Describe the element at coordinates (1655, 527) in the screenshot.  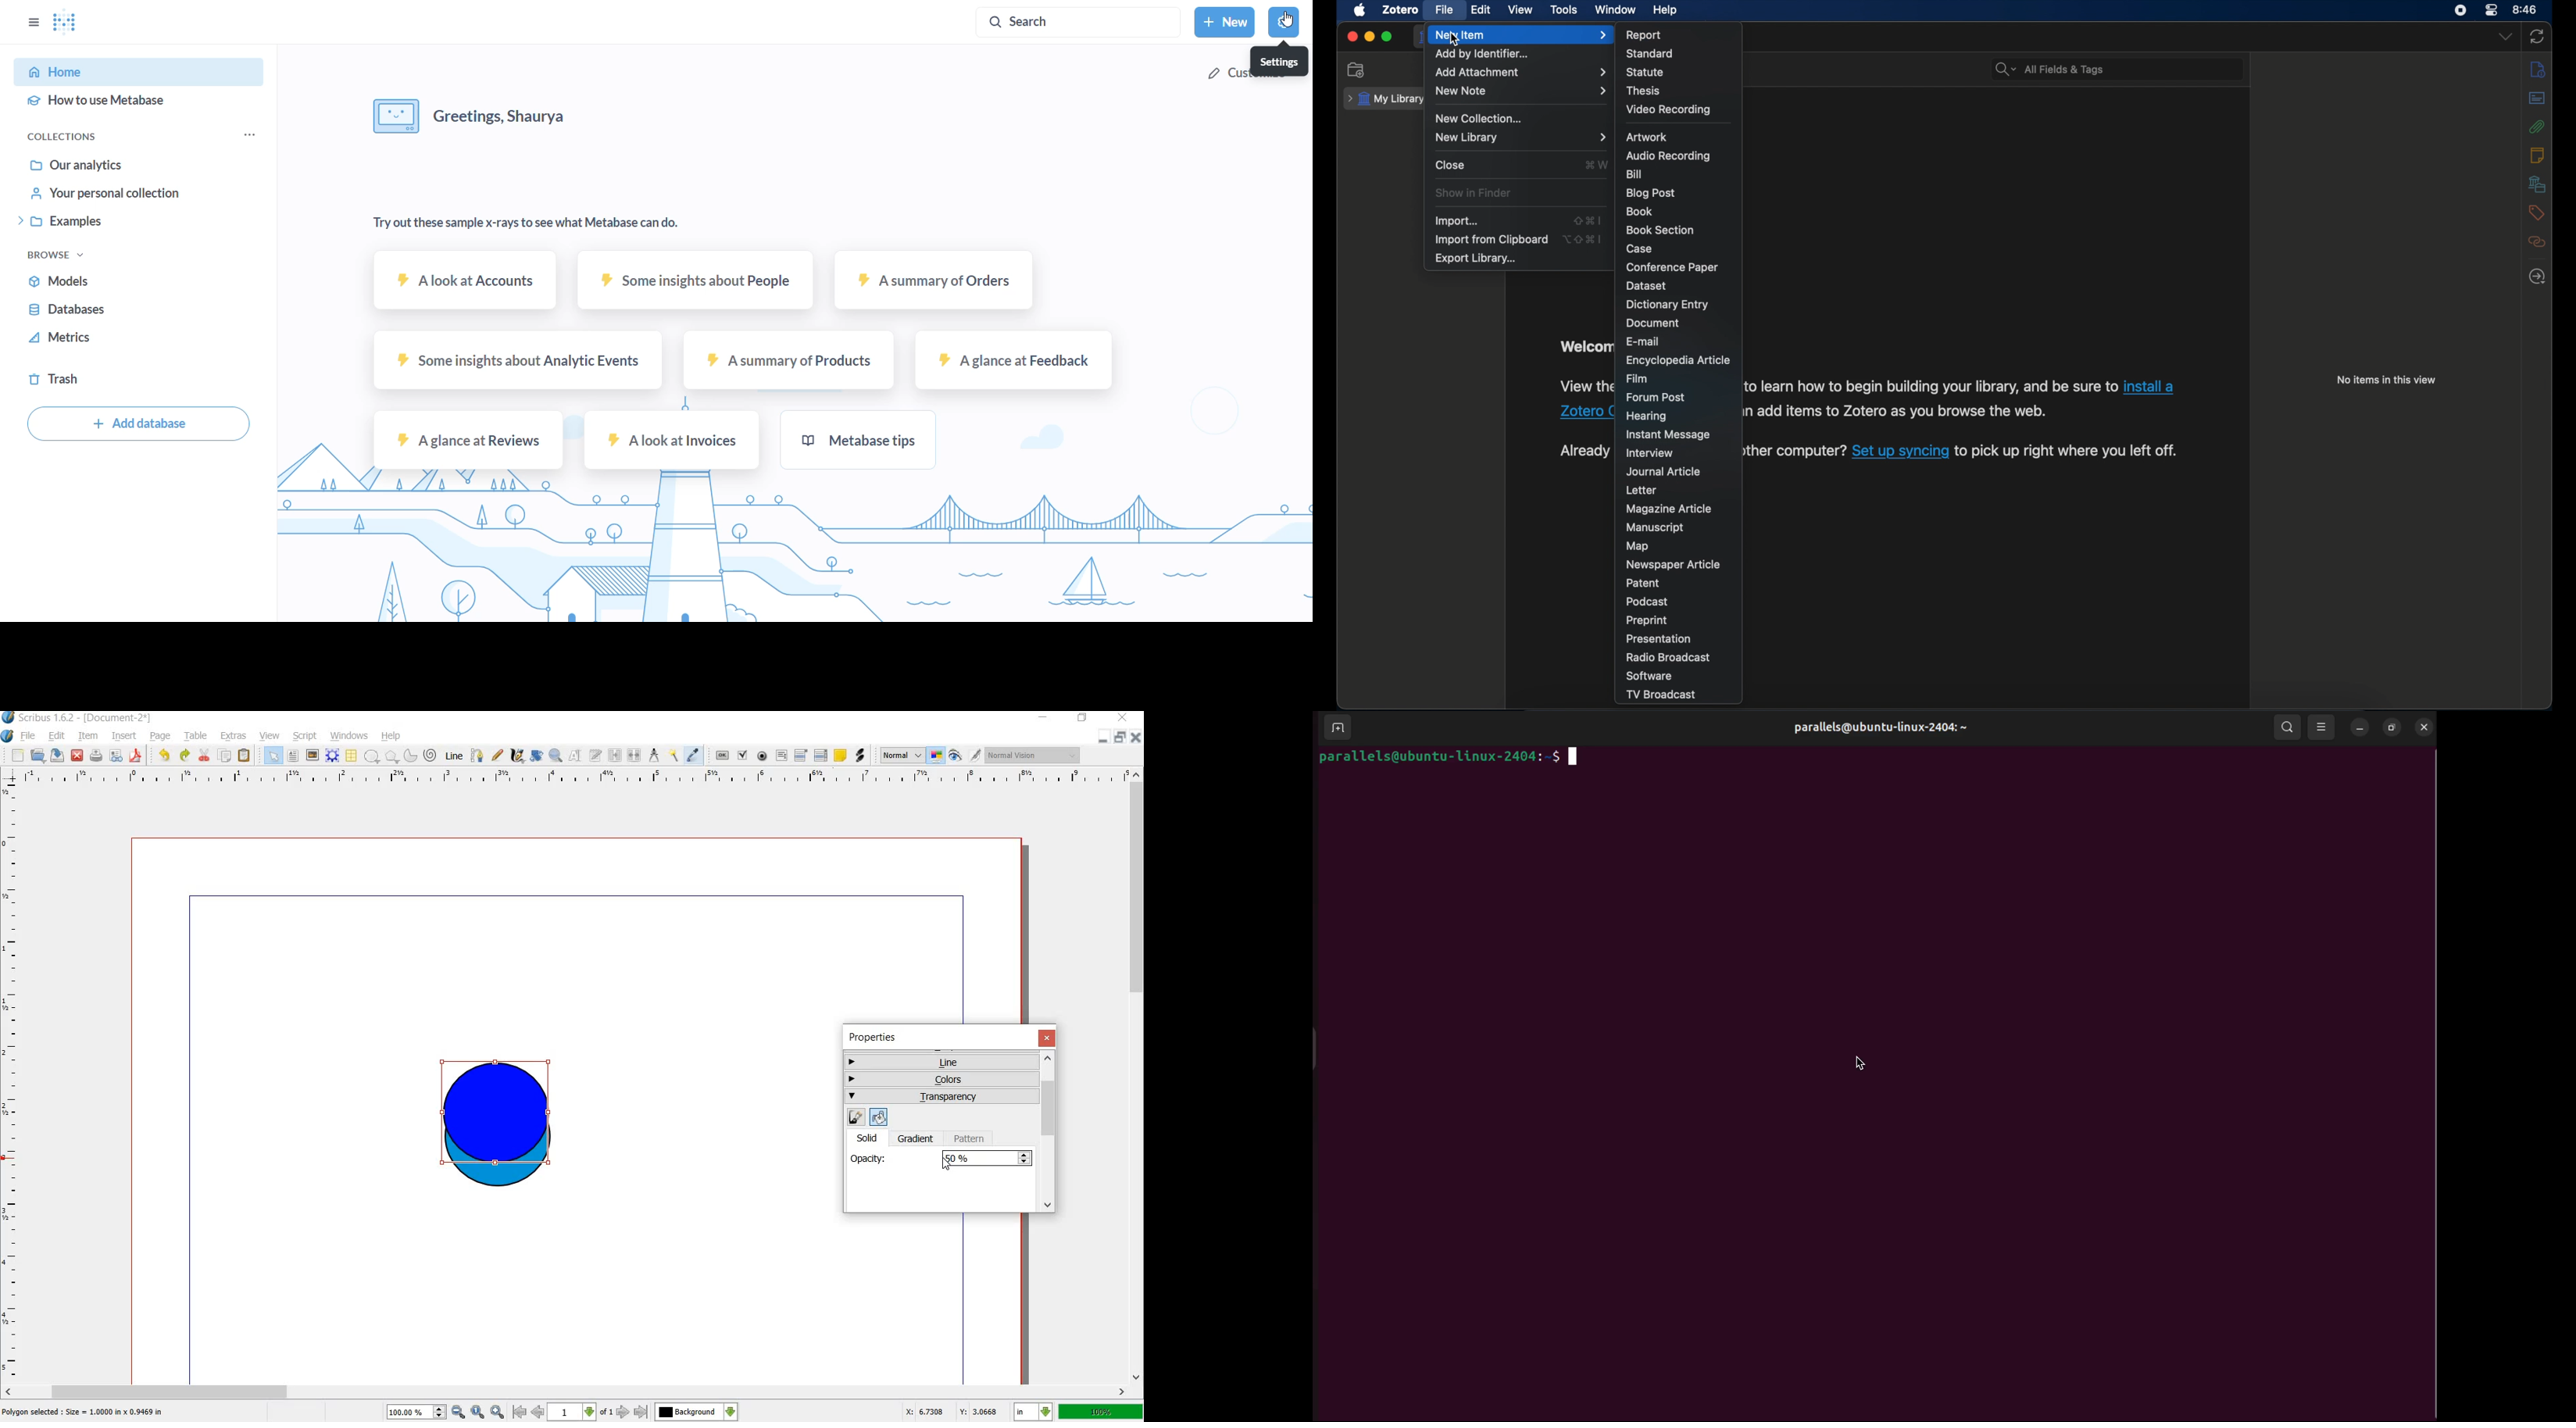
I see `manuscript` at that location.